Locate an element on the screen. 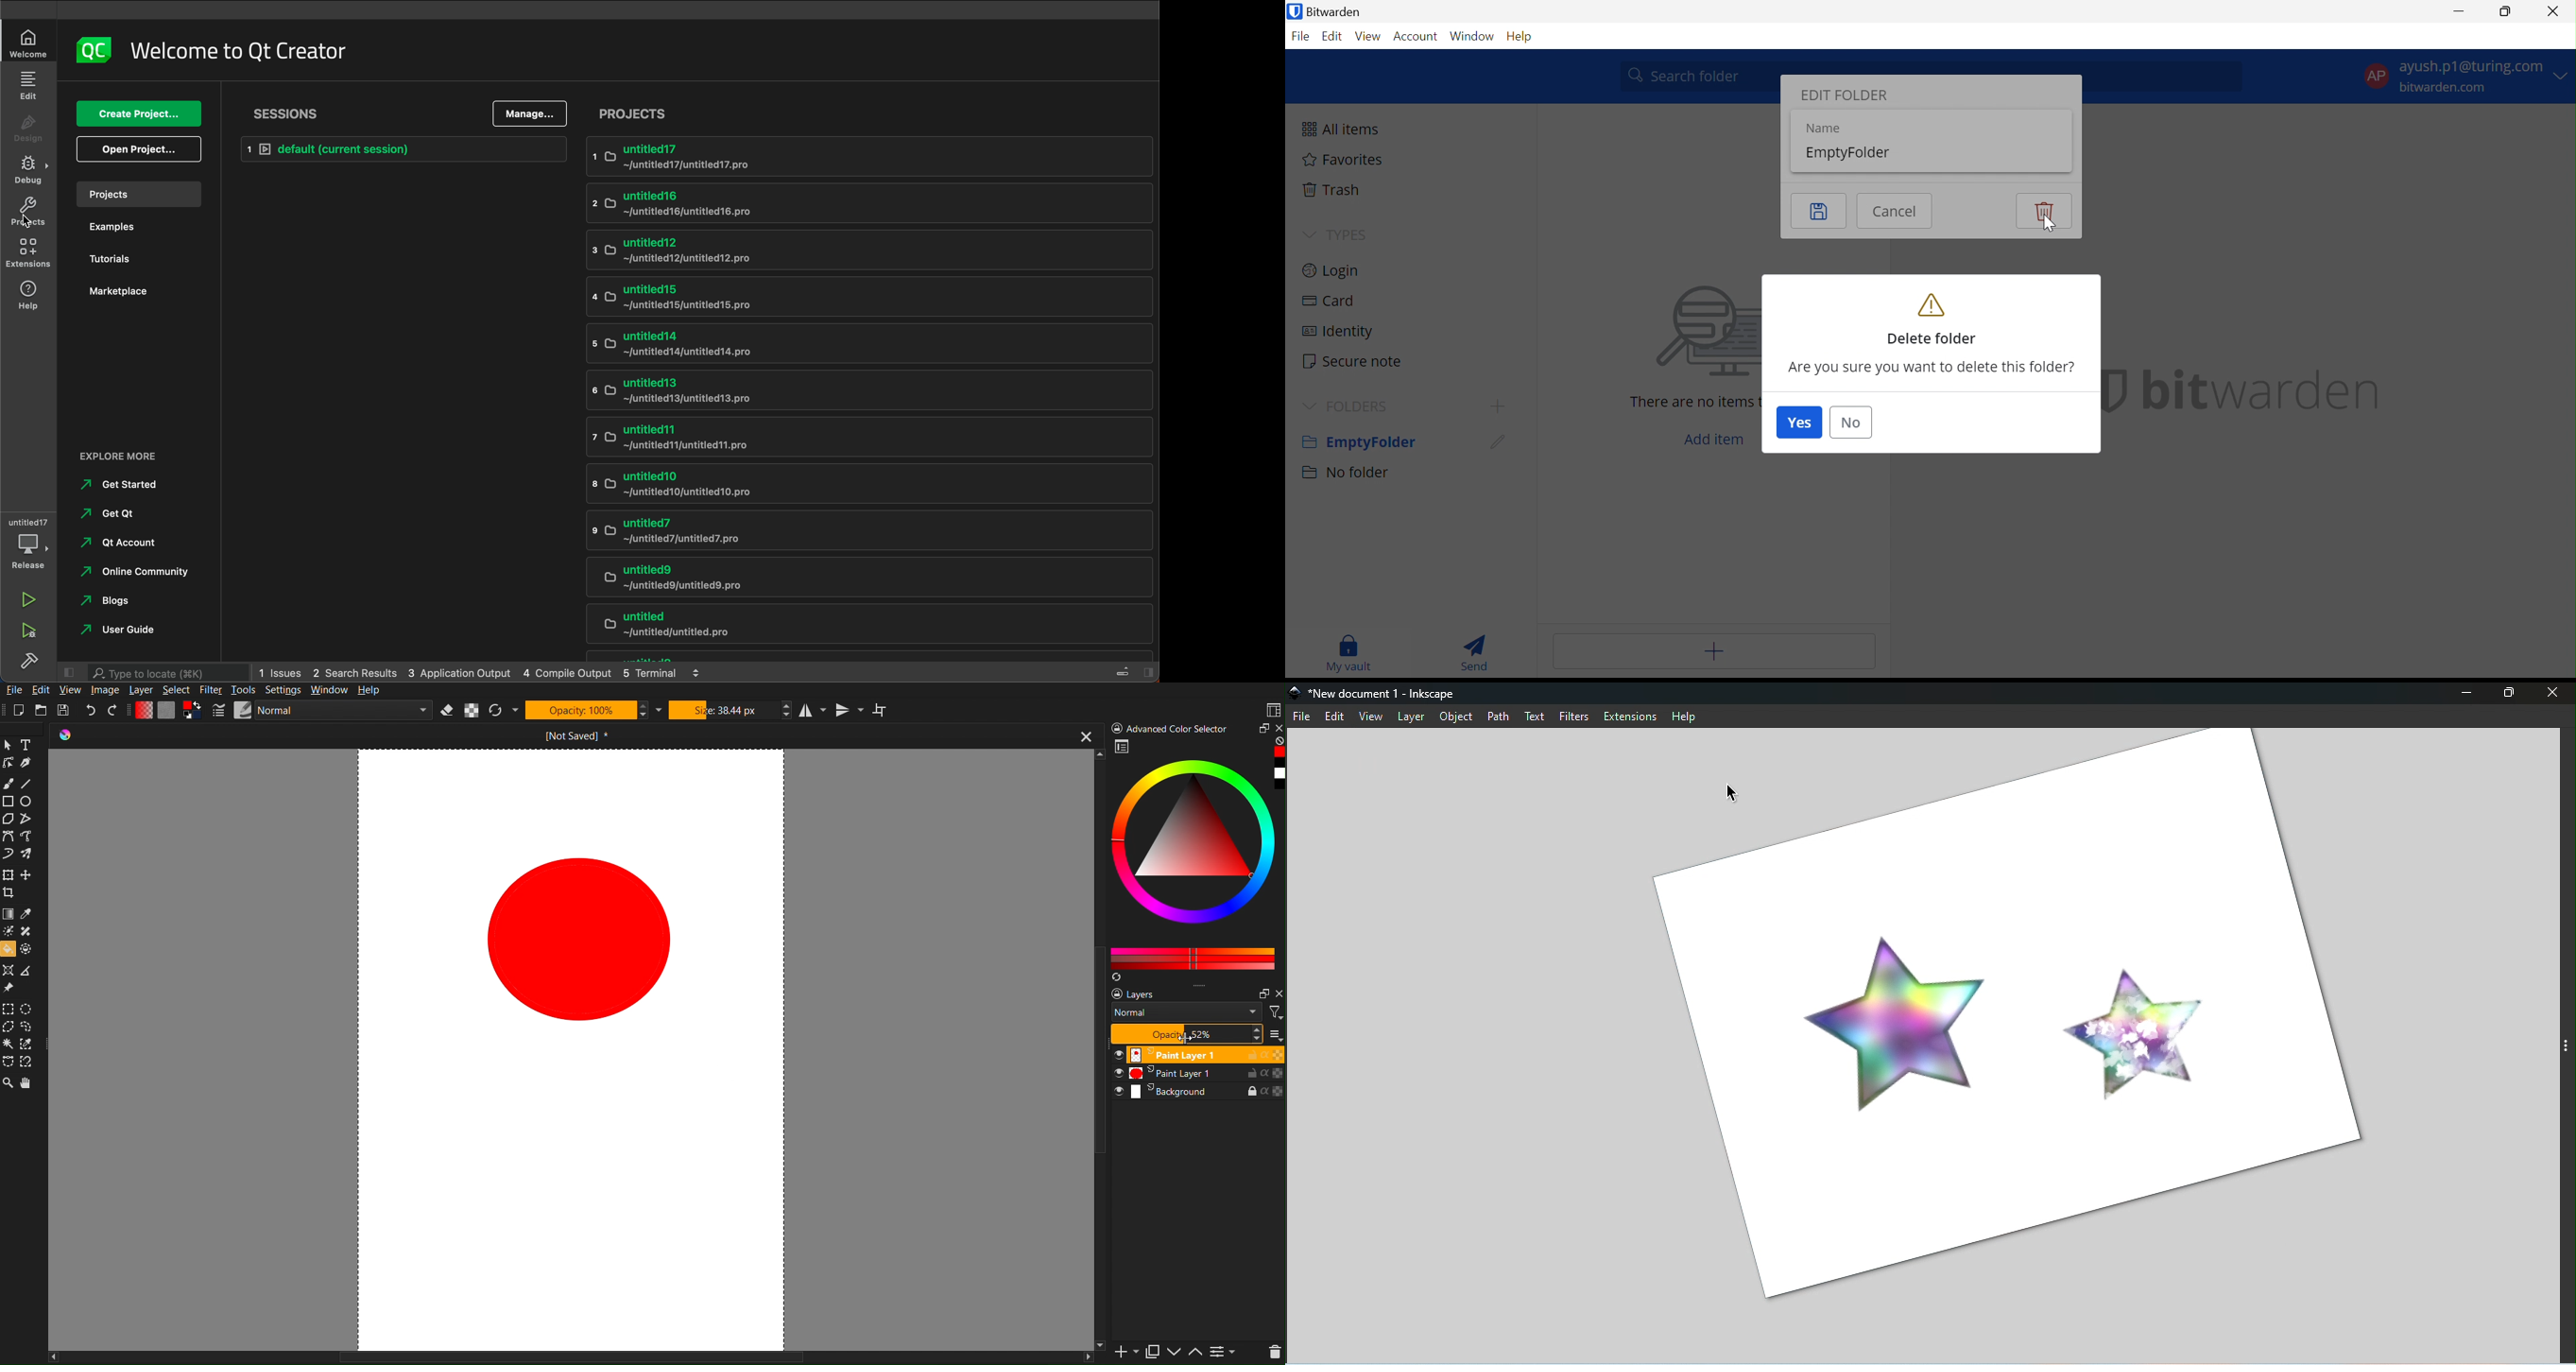 The height and width of the screenshot is (1372, 2576). online community is located at coordinates (142, 571).